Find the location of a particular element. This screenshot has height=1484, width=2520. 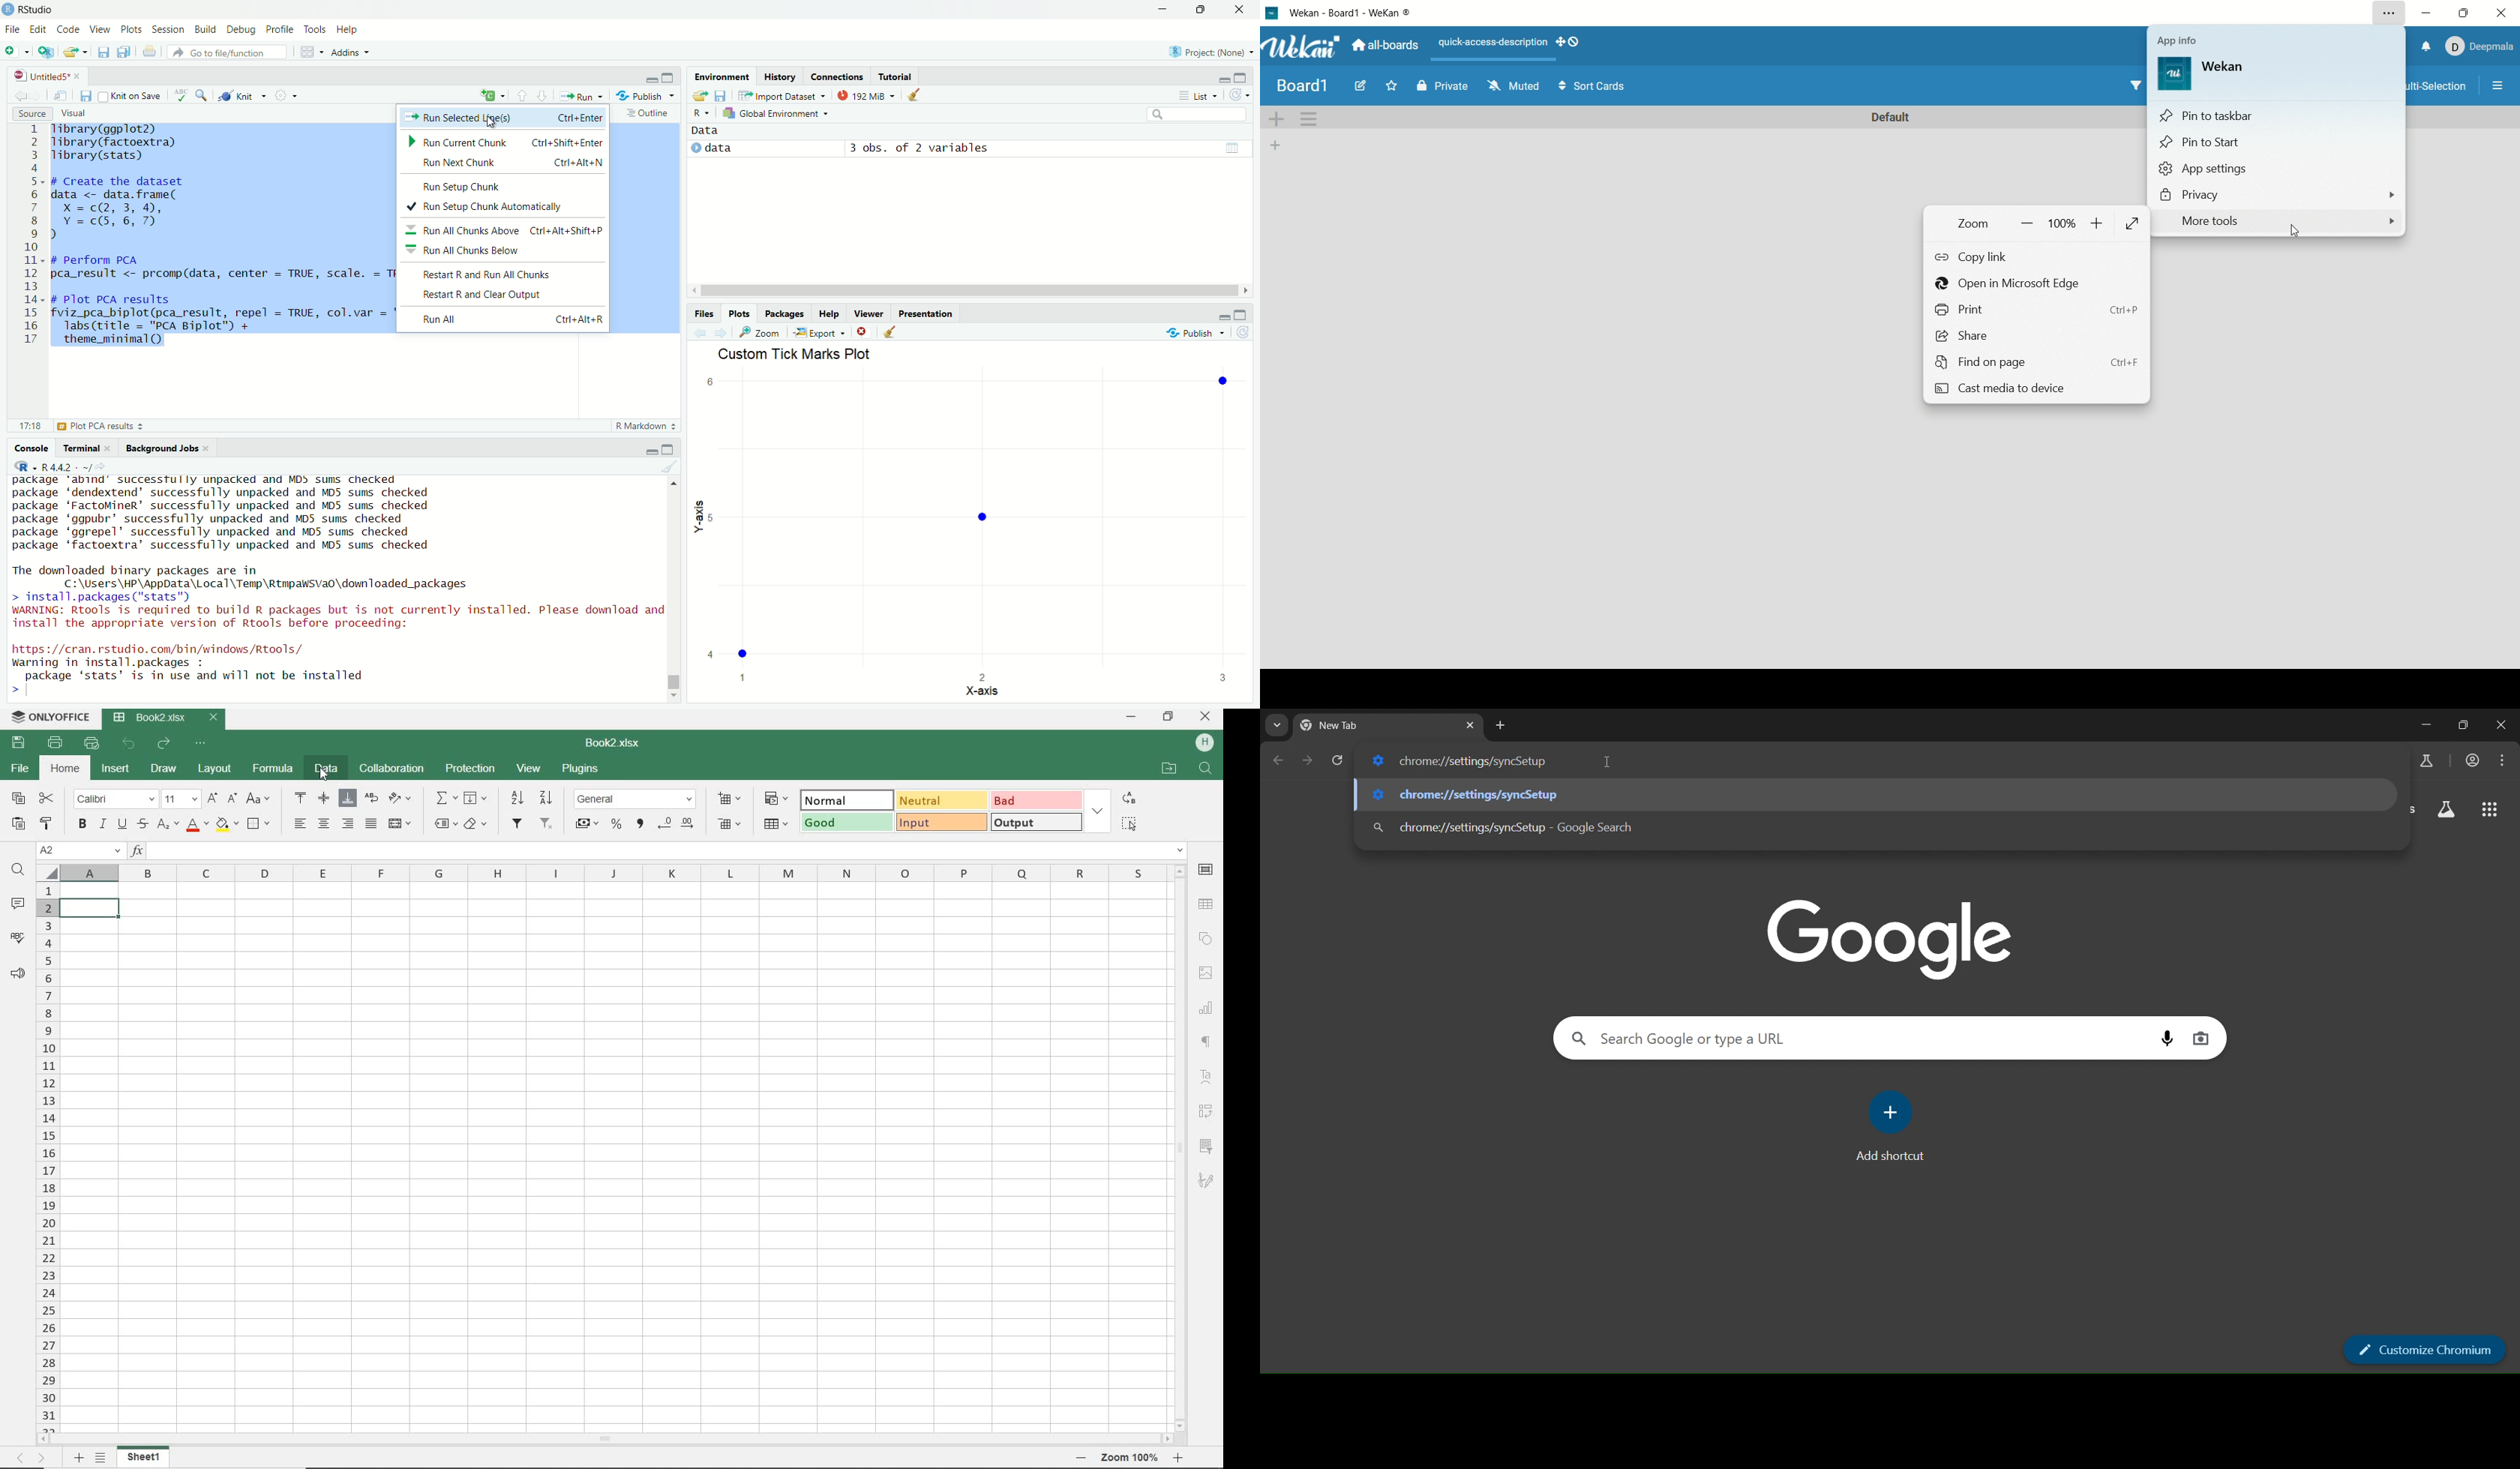

FONT COLOR is located at coordinates (196, 825).